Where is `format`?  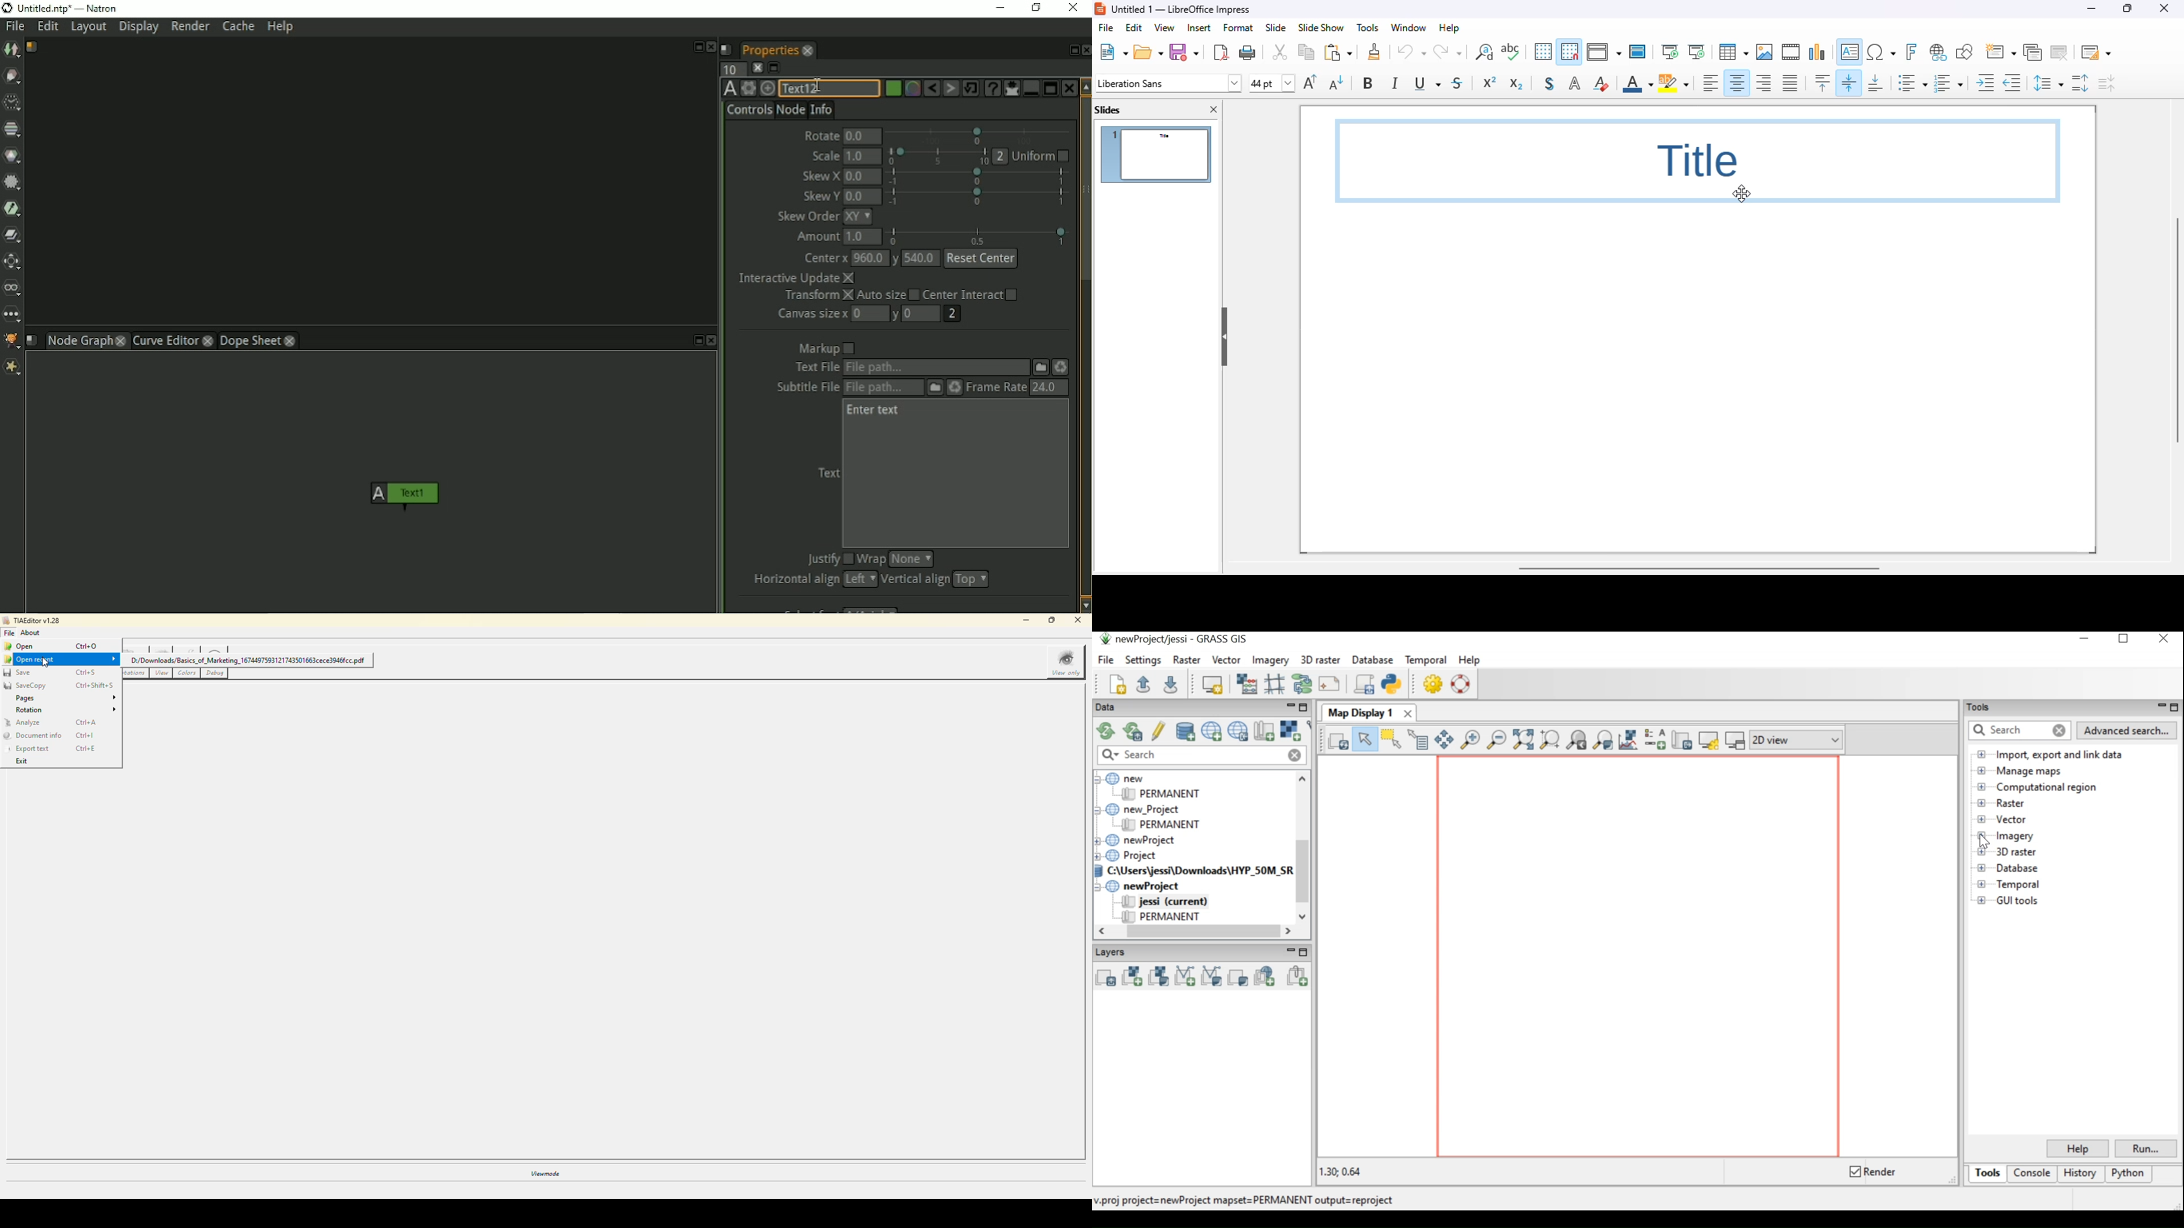 format is located at coordinates (1237, 27).